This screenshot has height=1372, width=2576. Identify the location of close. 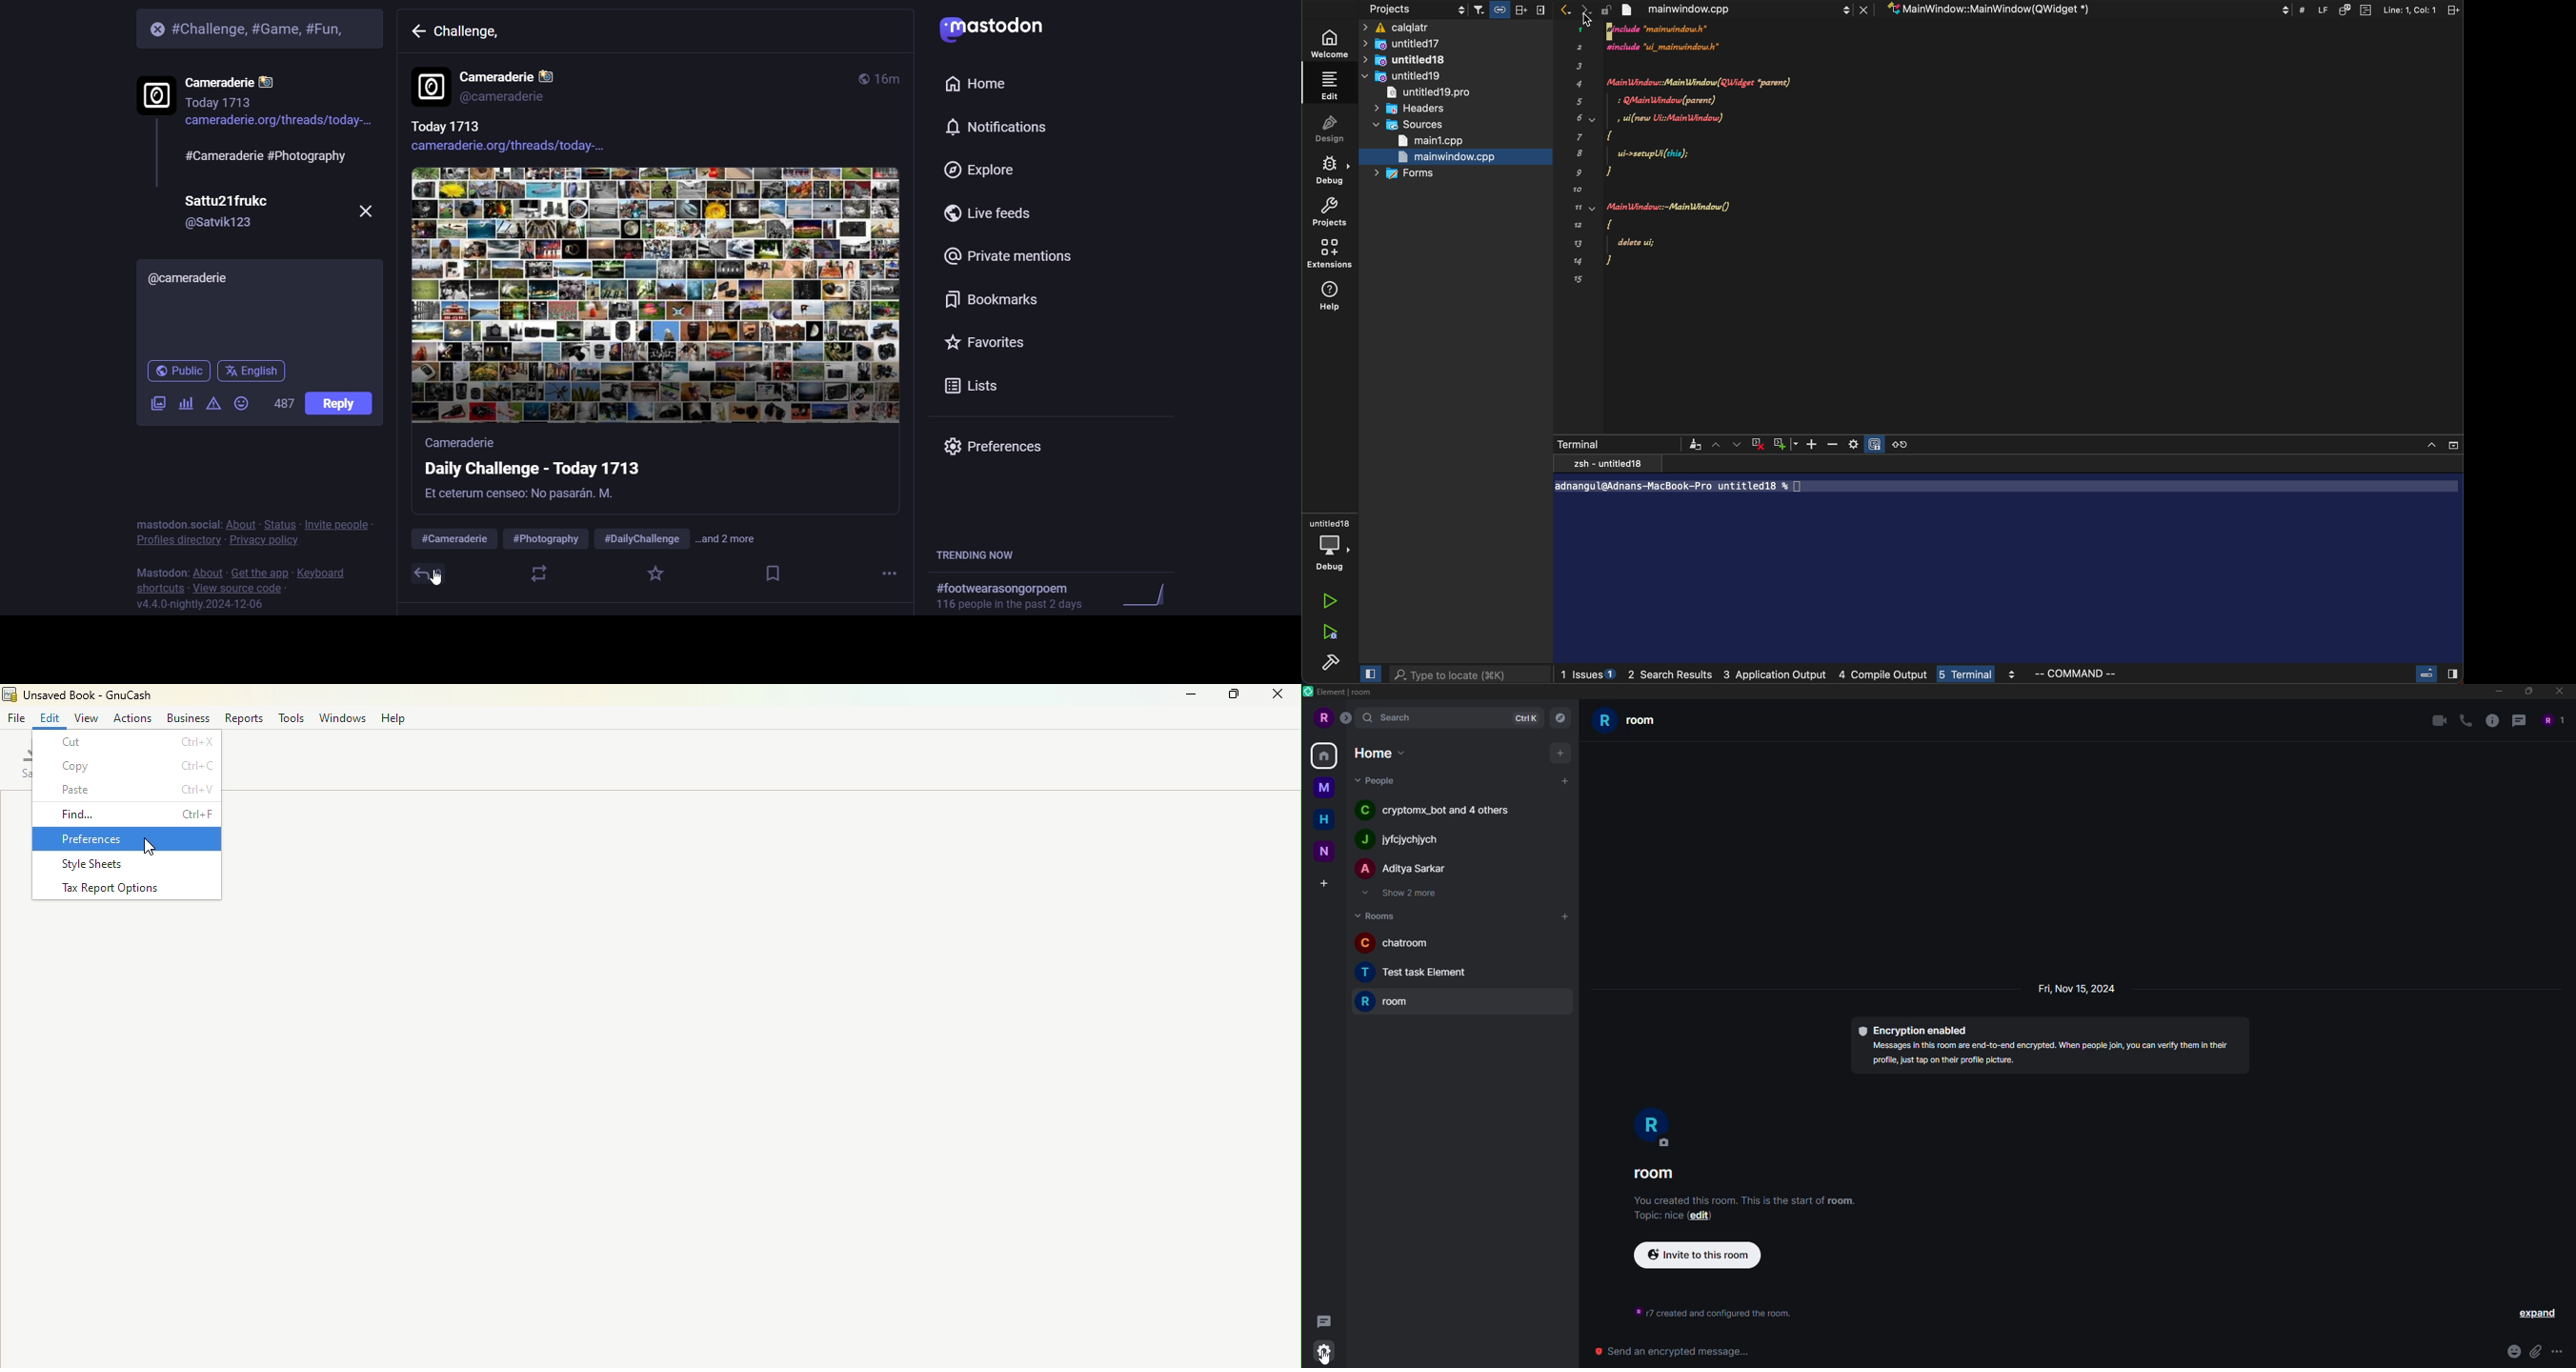
(157, 28).